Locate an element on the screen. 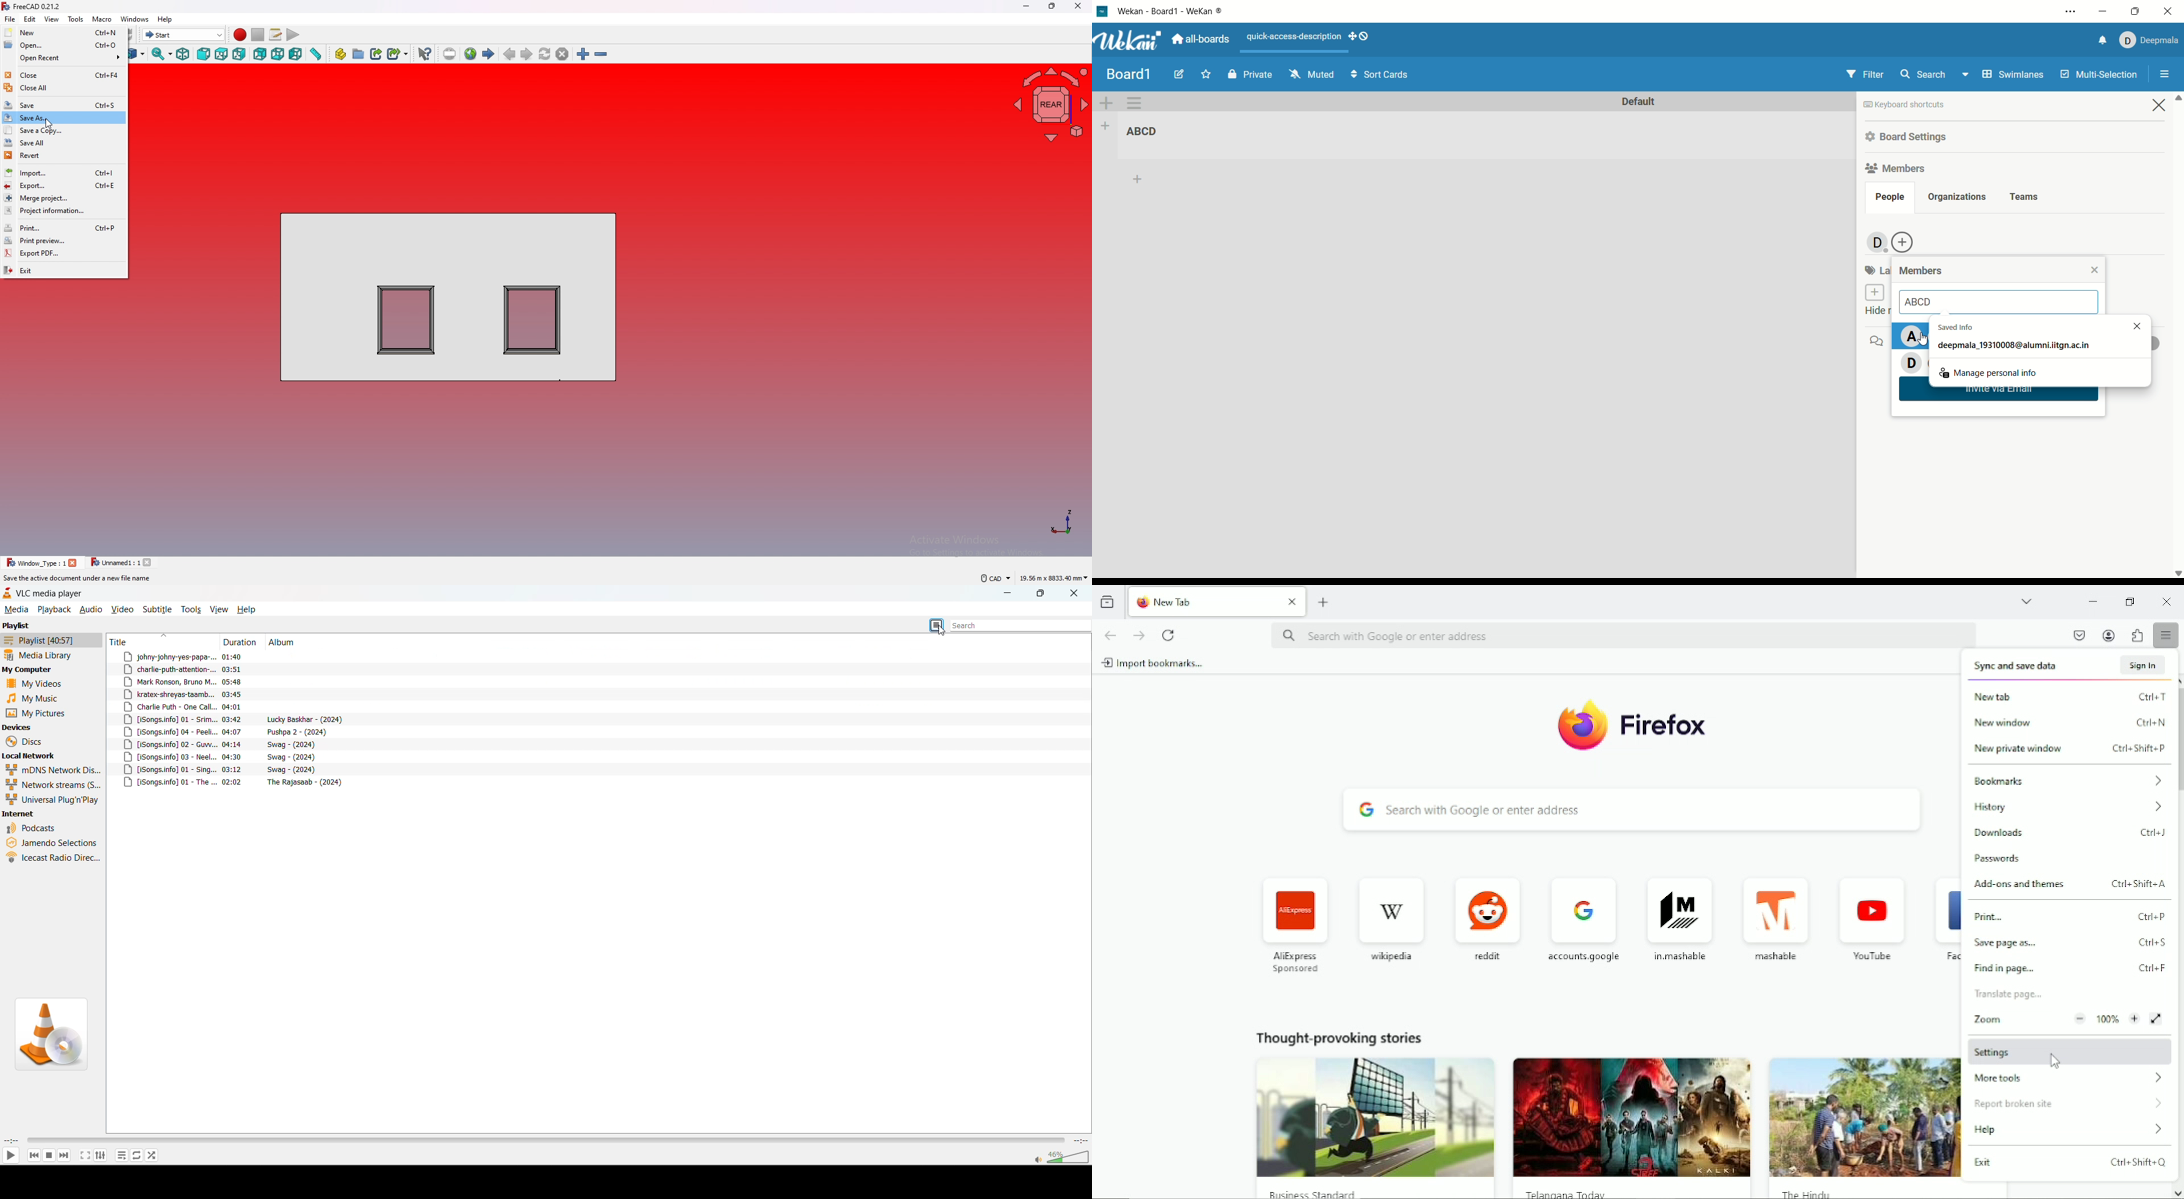 This screenshot has width=2184, height=1204. Find in page is located at coordinates (2069, 970).